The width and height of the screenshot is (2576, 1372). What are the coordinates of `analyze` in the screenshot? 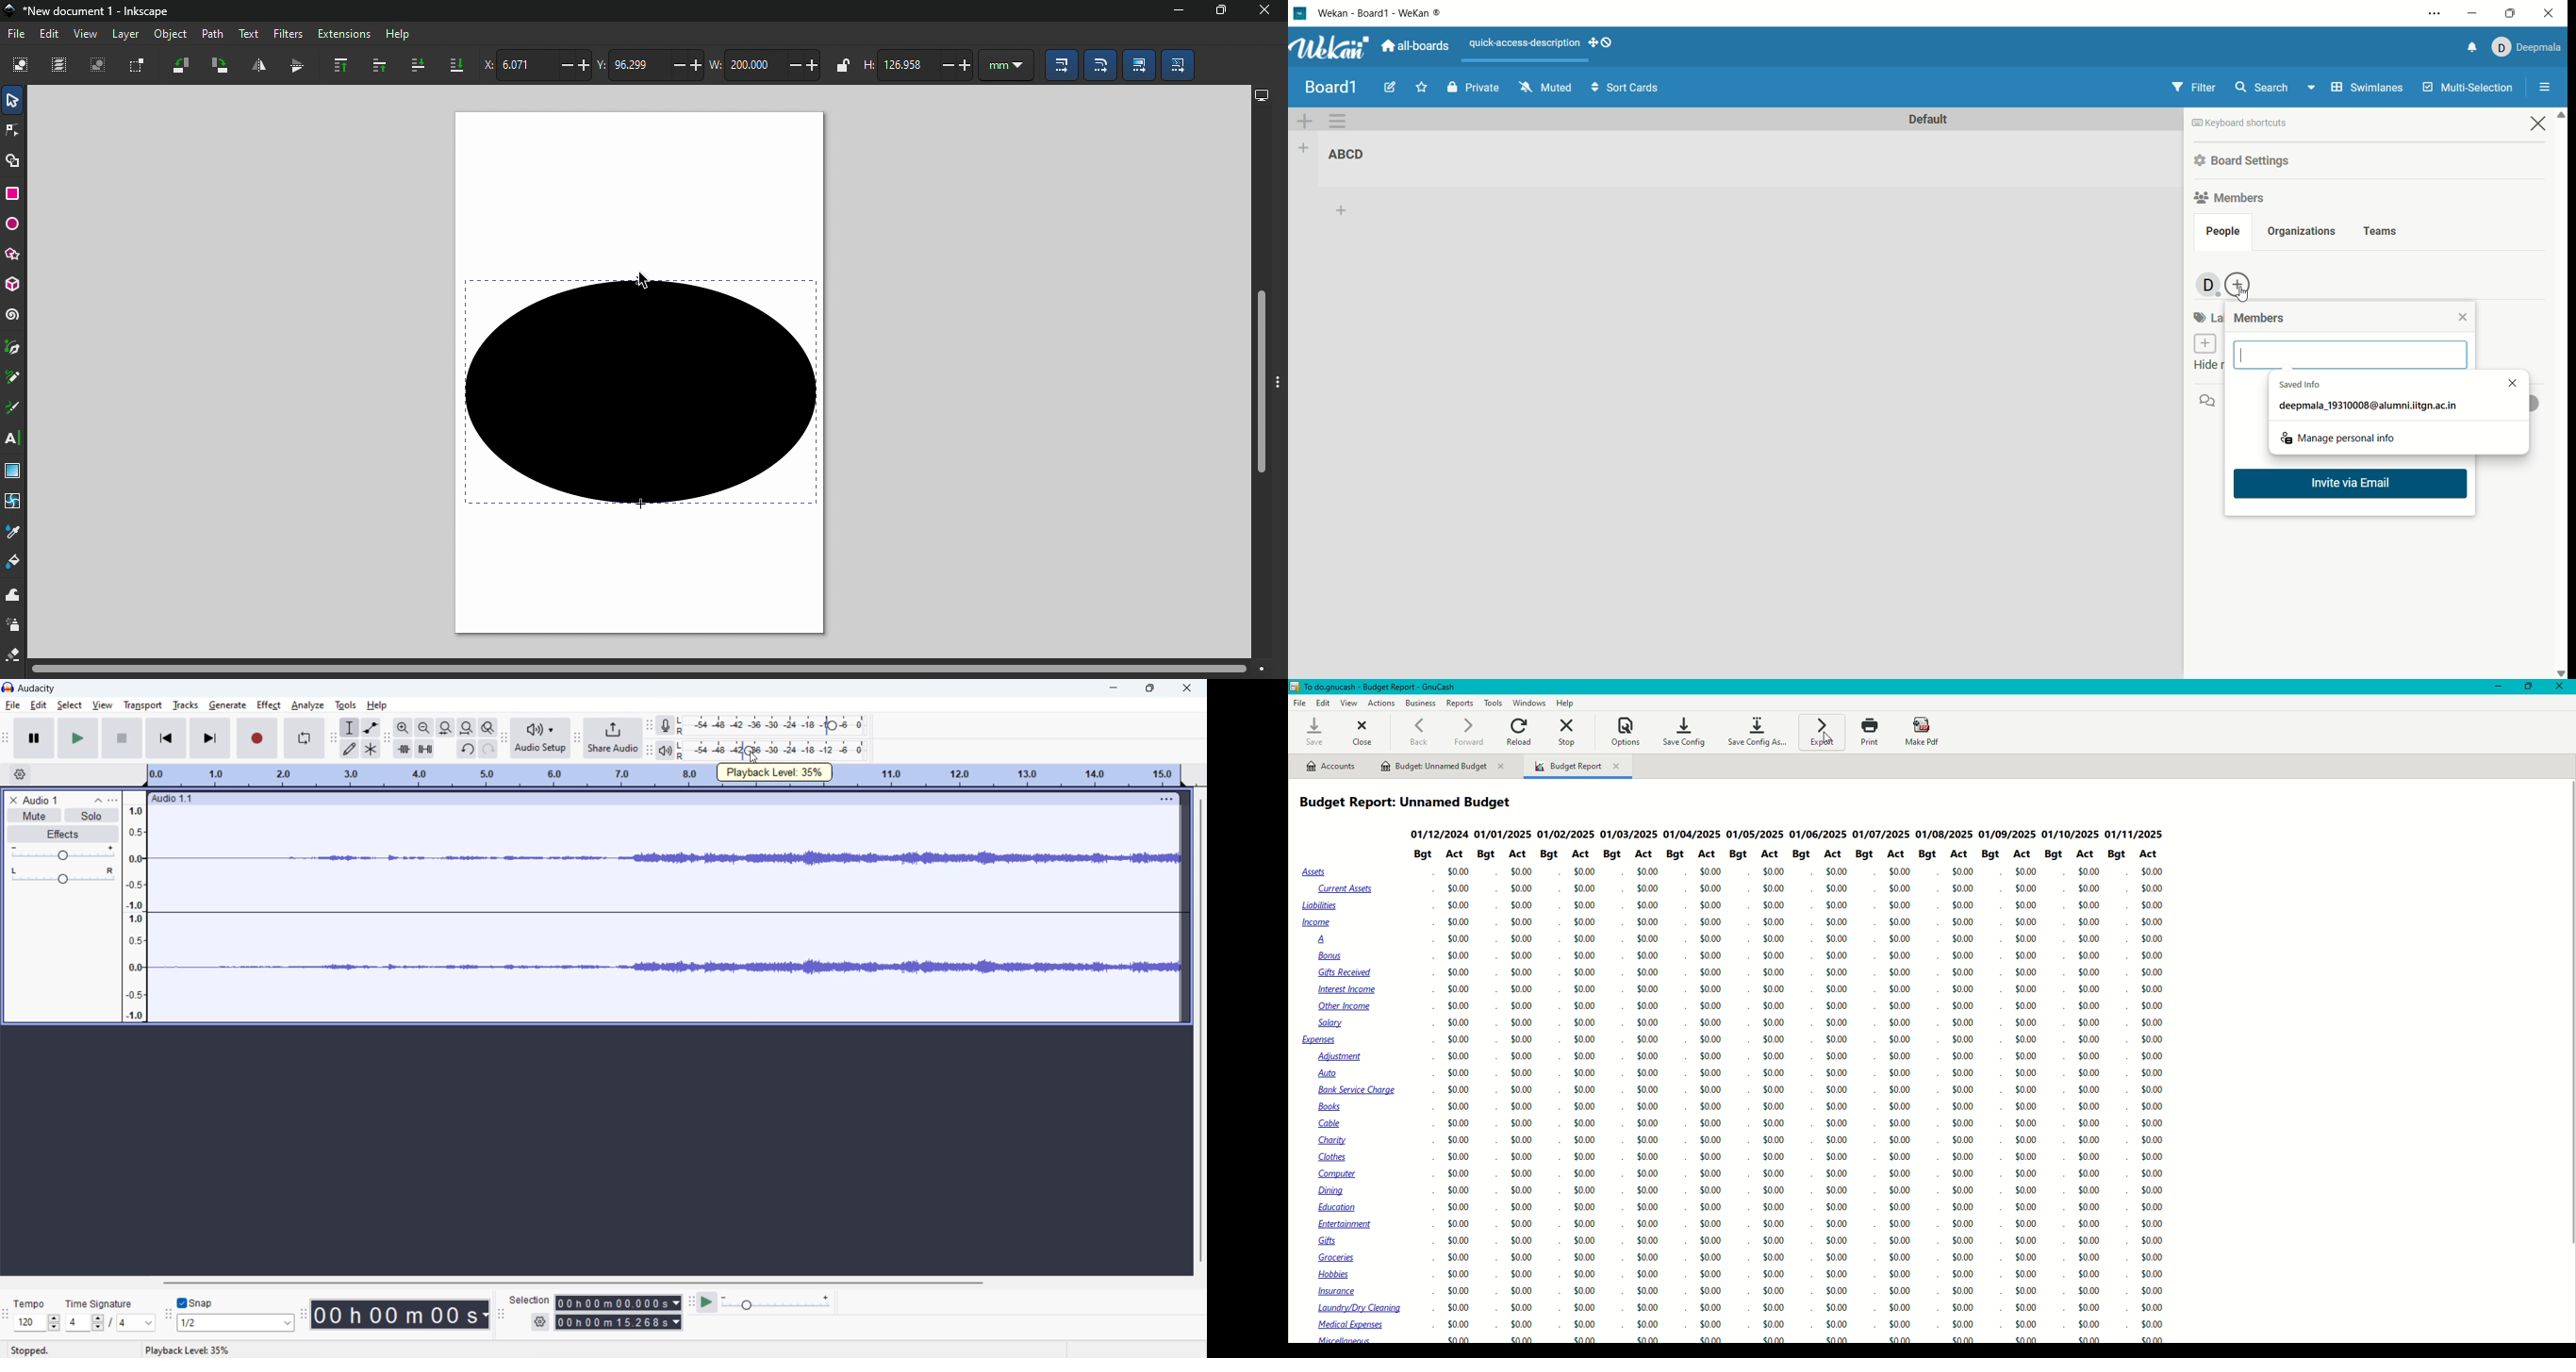 It's located at (307, 705).